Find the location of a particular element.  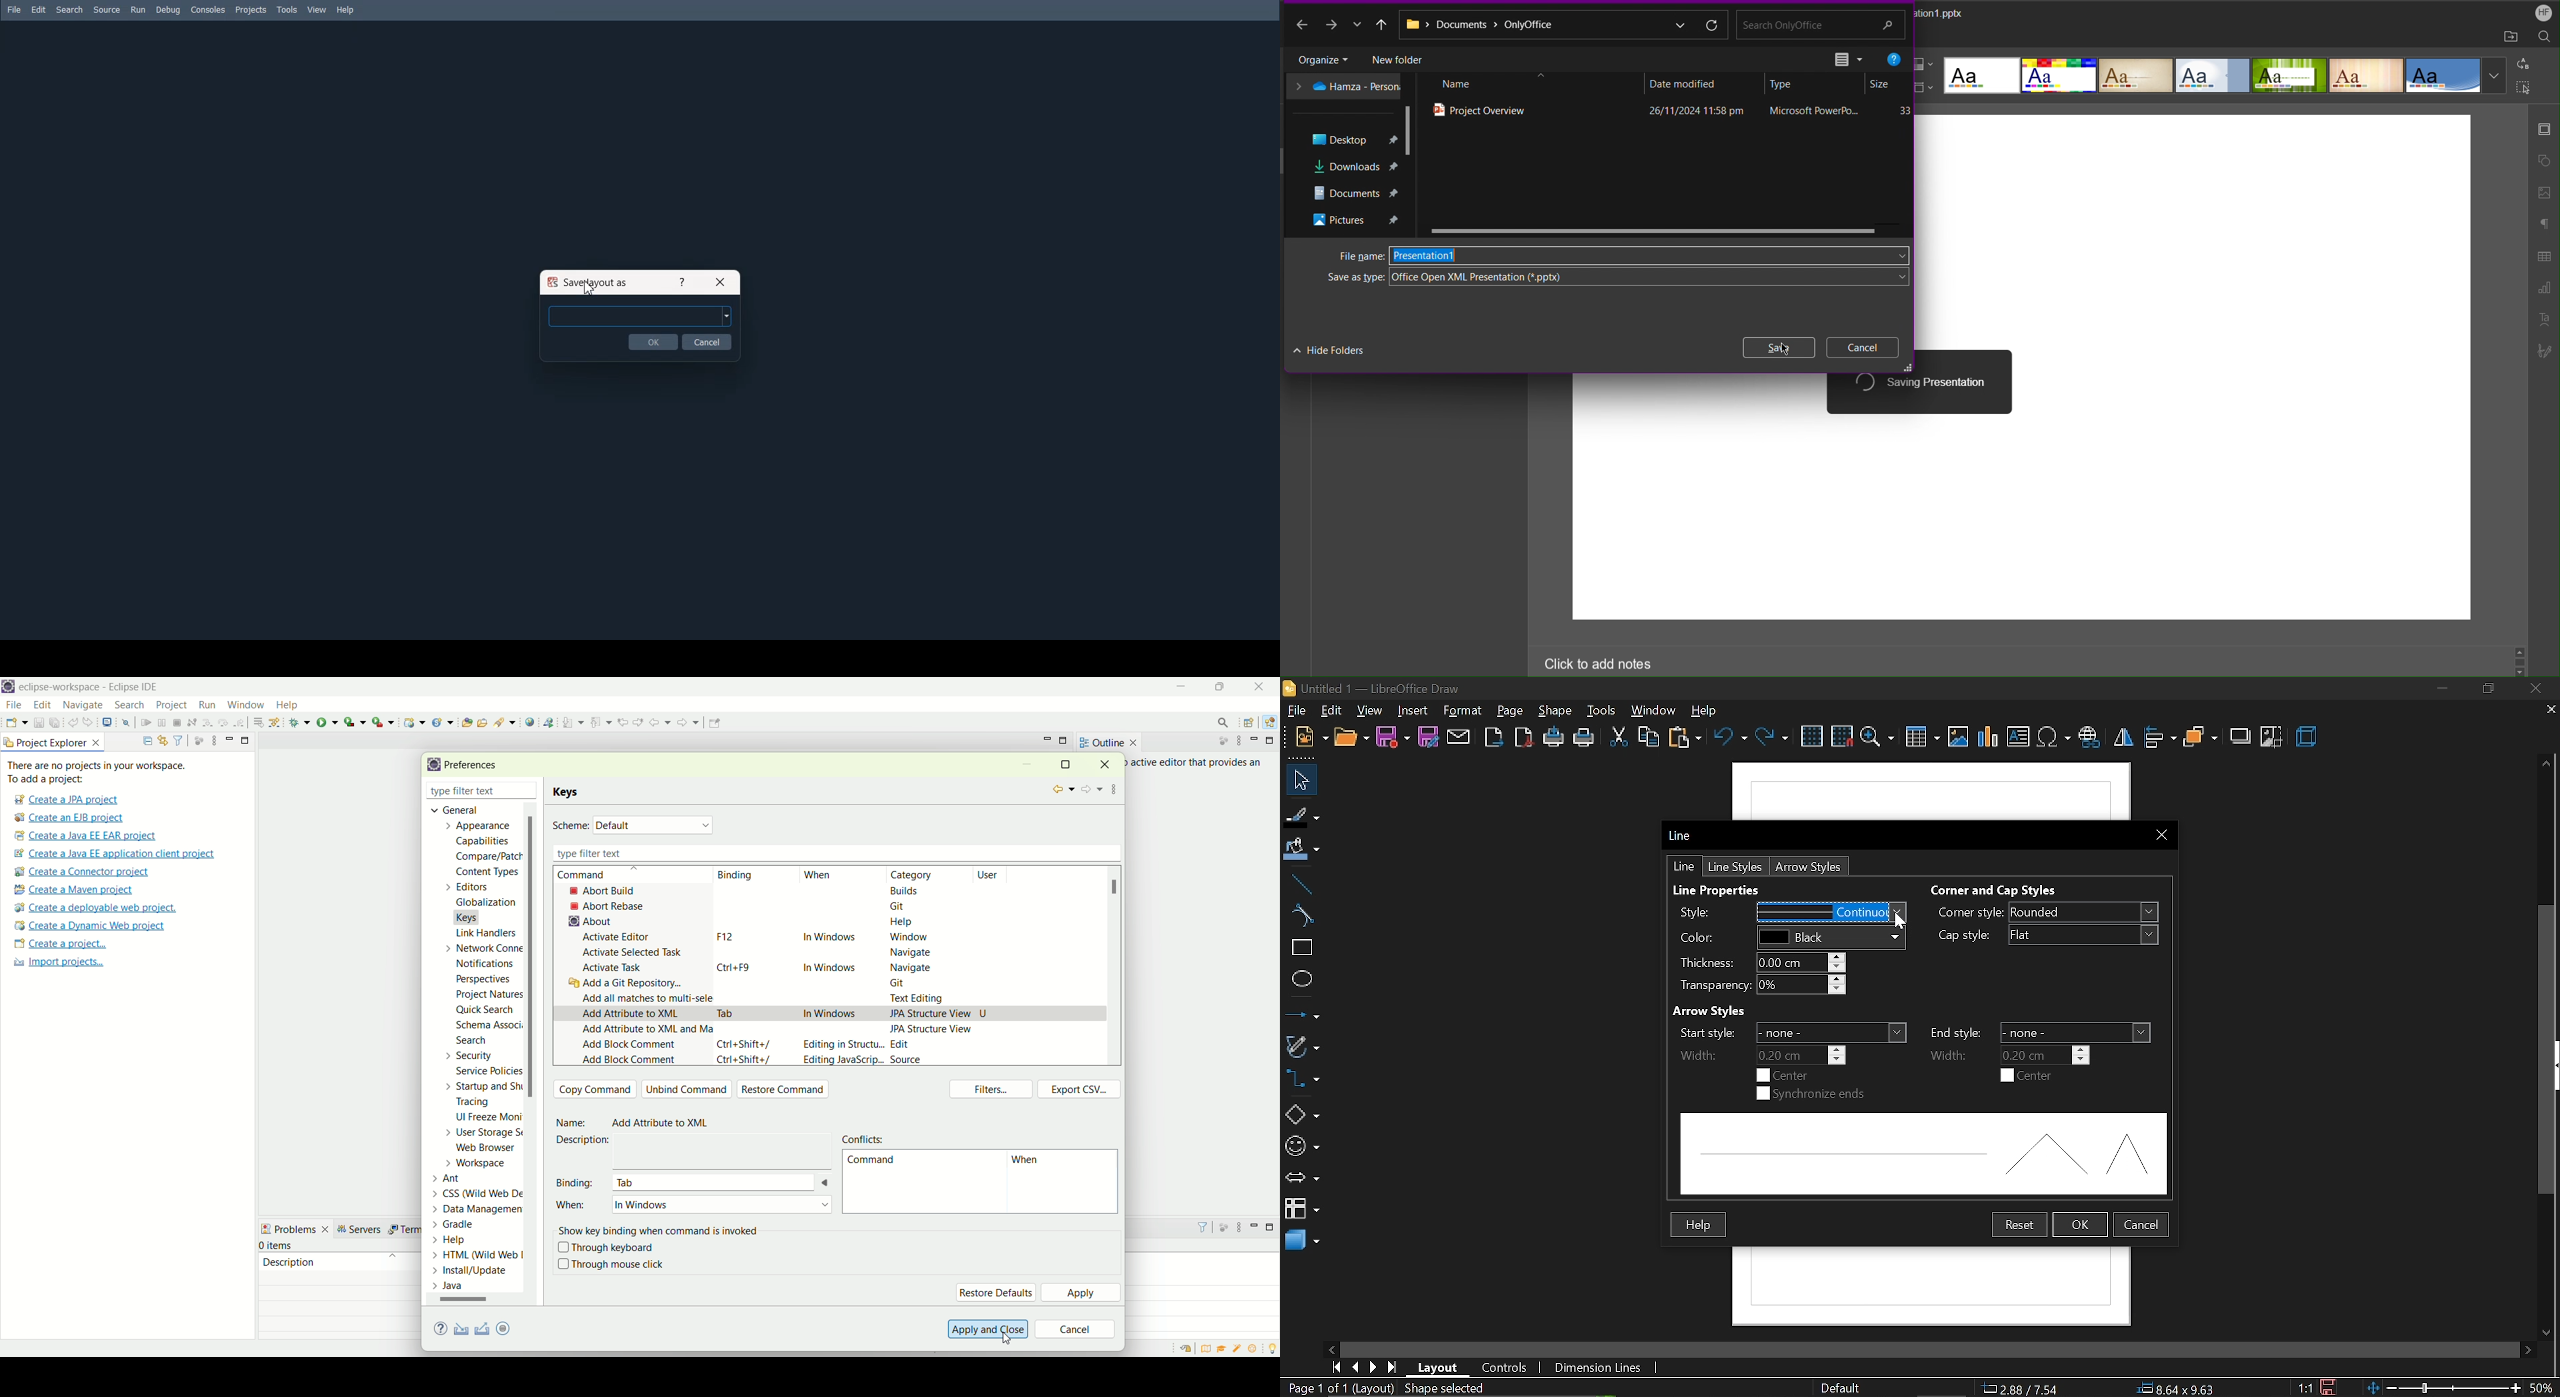

close is located at coordinates (2534, 688).